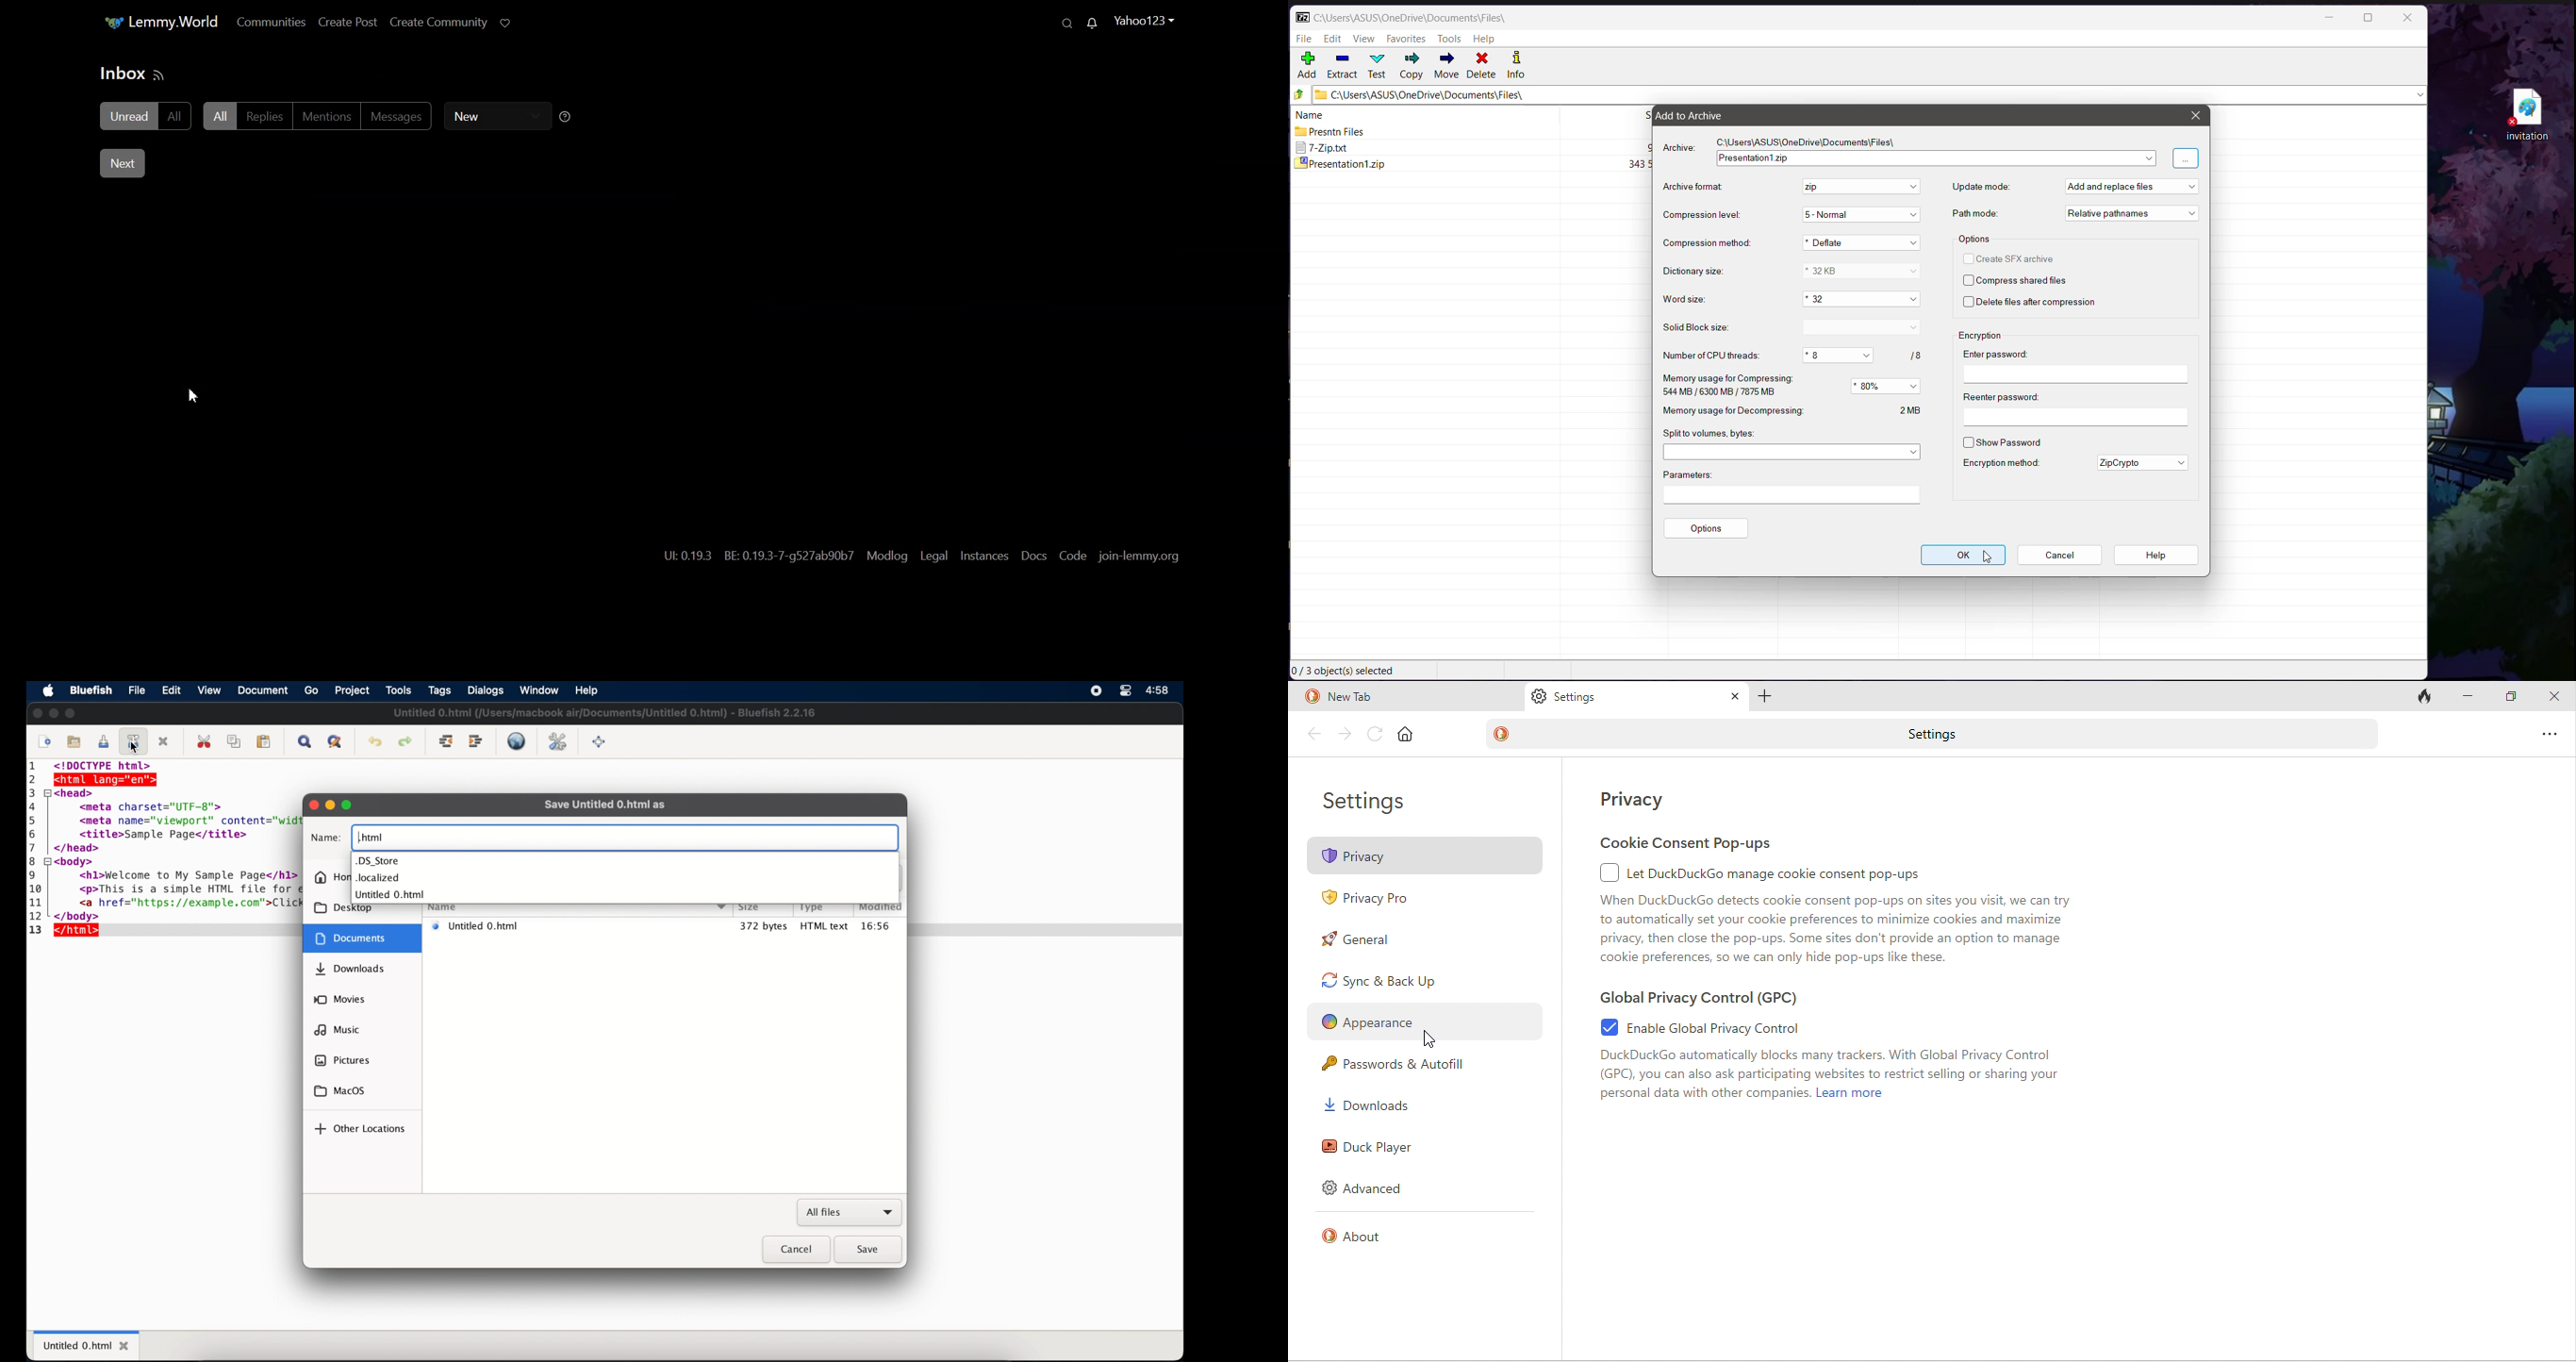  Describe the element at coordinates (306, 742) in the screenshot. I see `show find bar` at that location.